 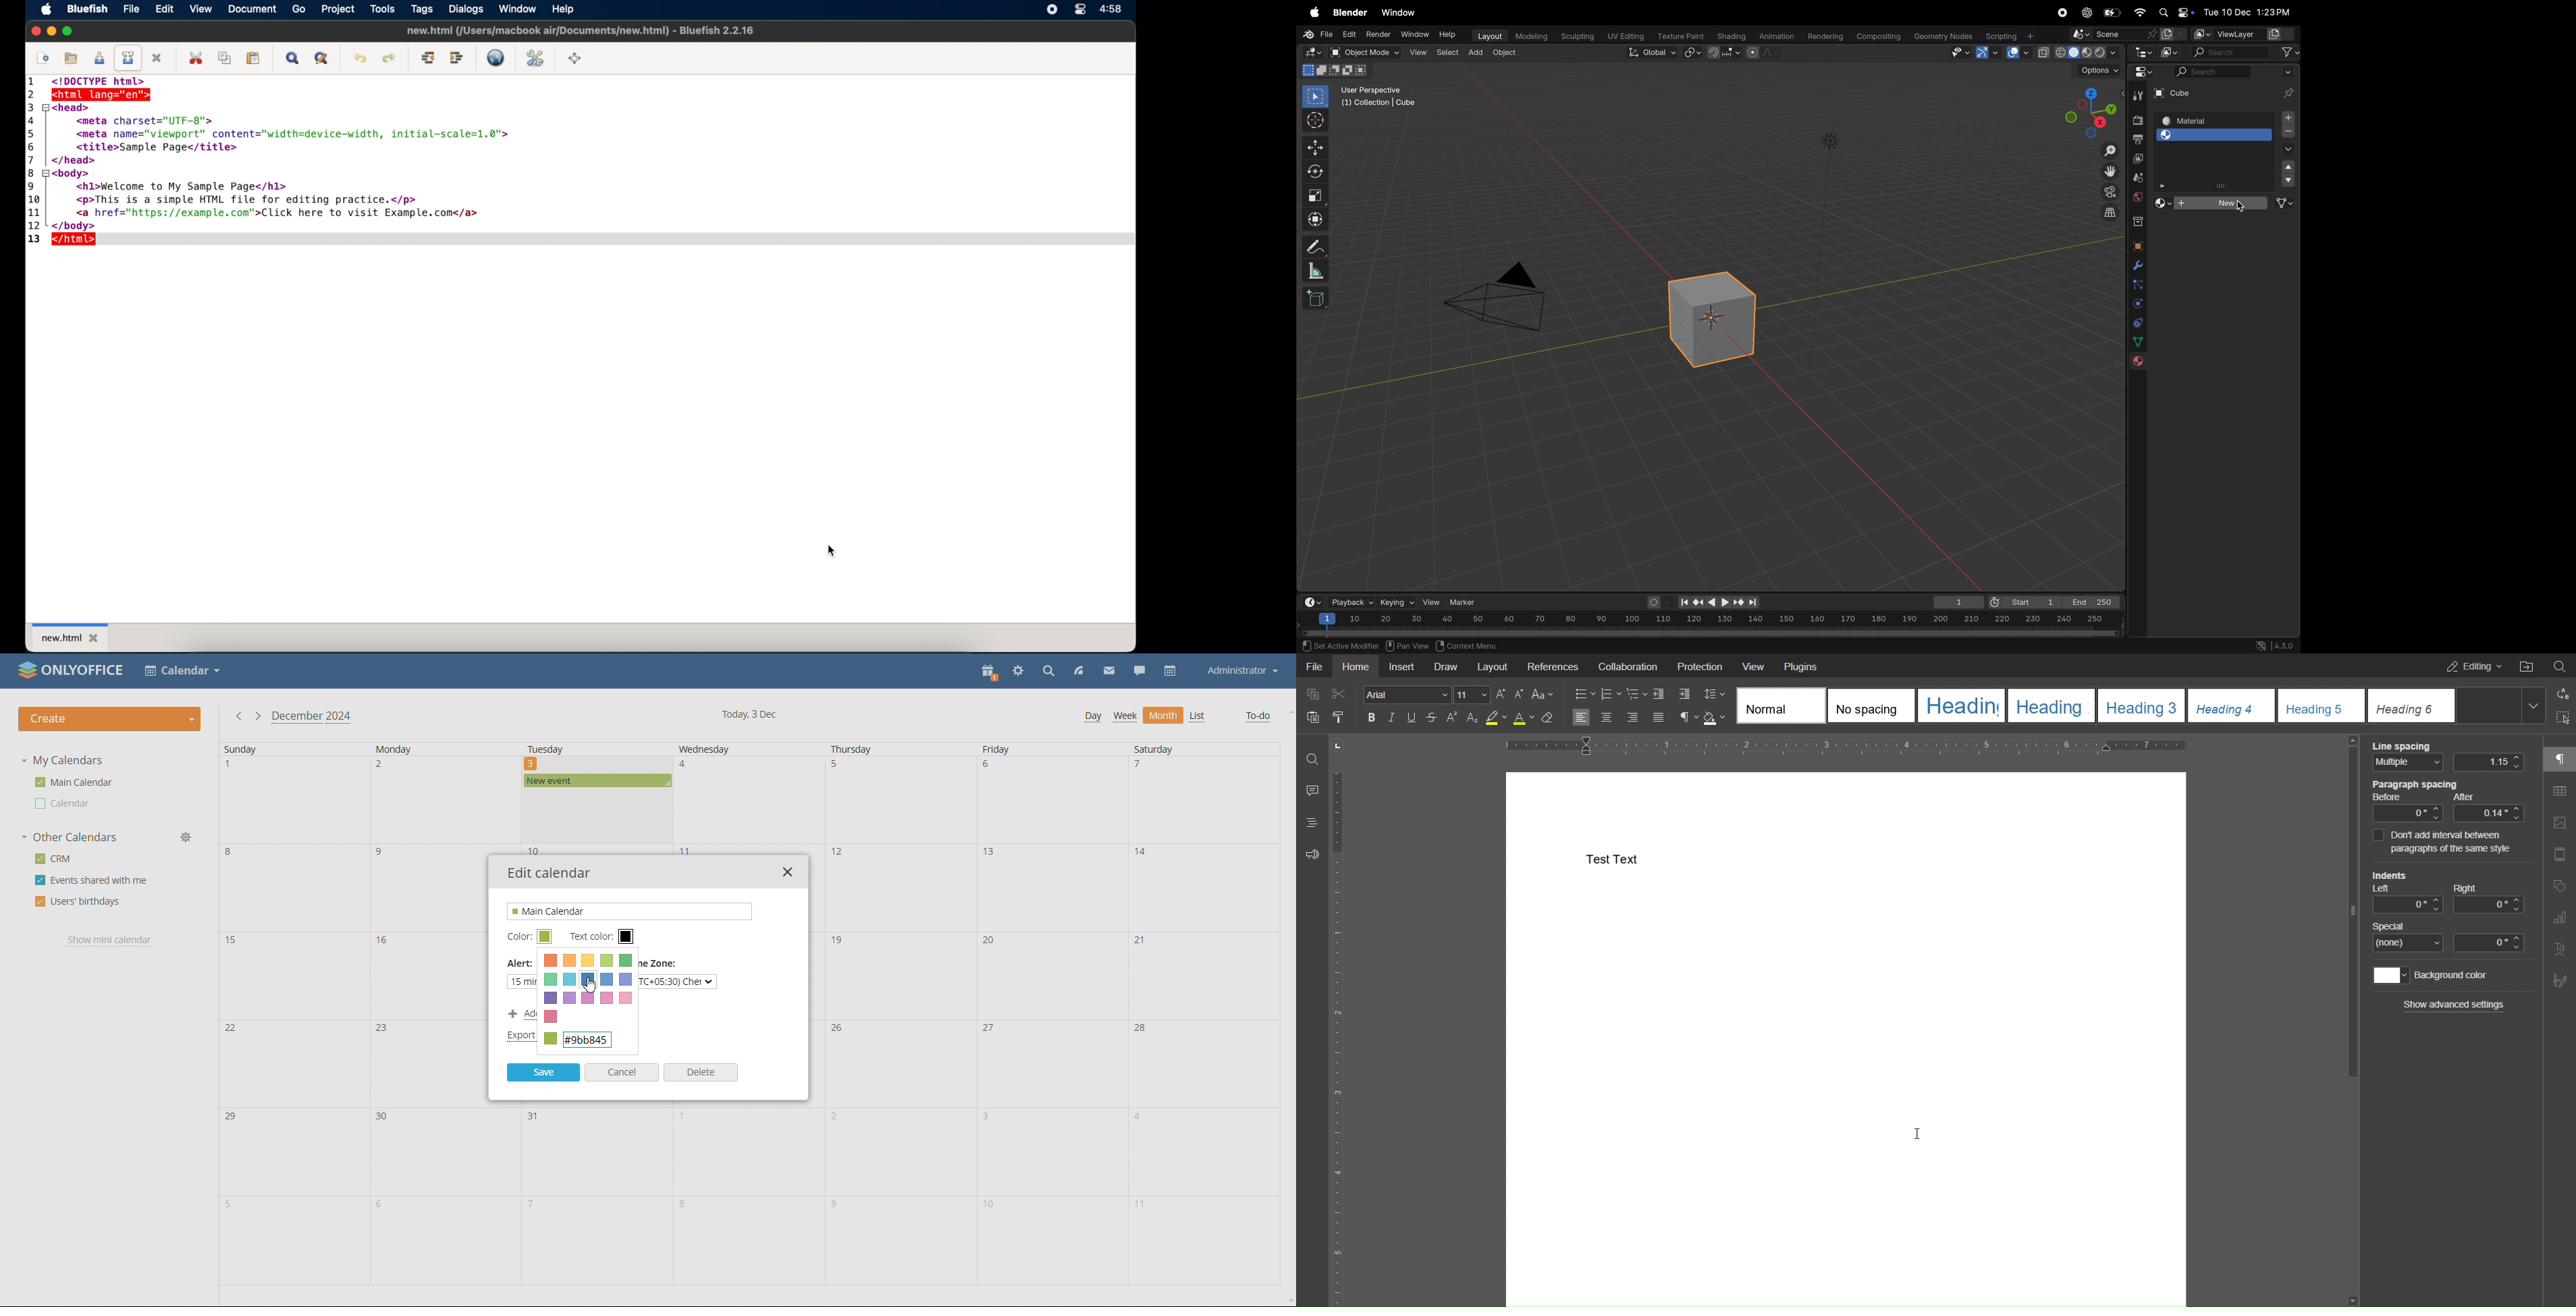 What do you see at coordinates (1313, 246) in the screenshot?
I see `annotate` at bounding box center [1313, 246].